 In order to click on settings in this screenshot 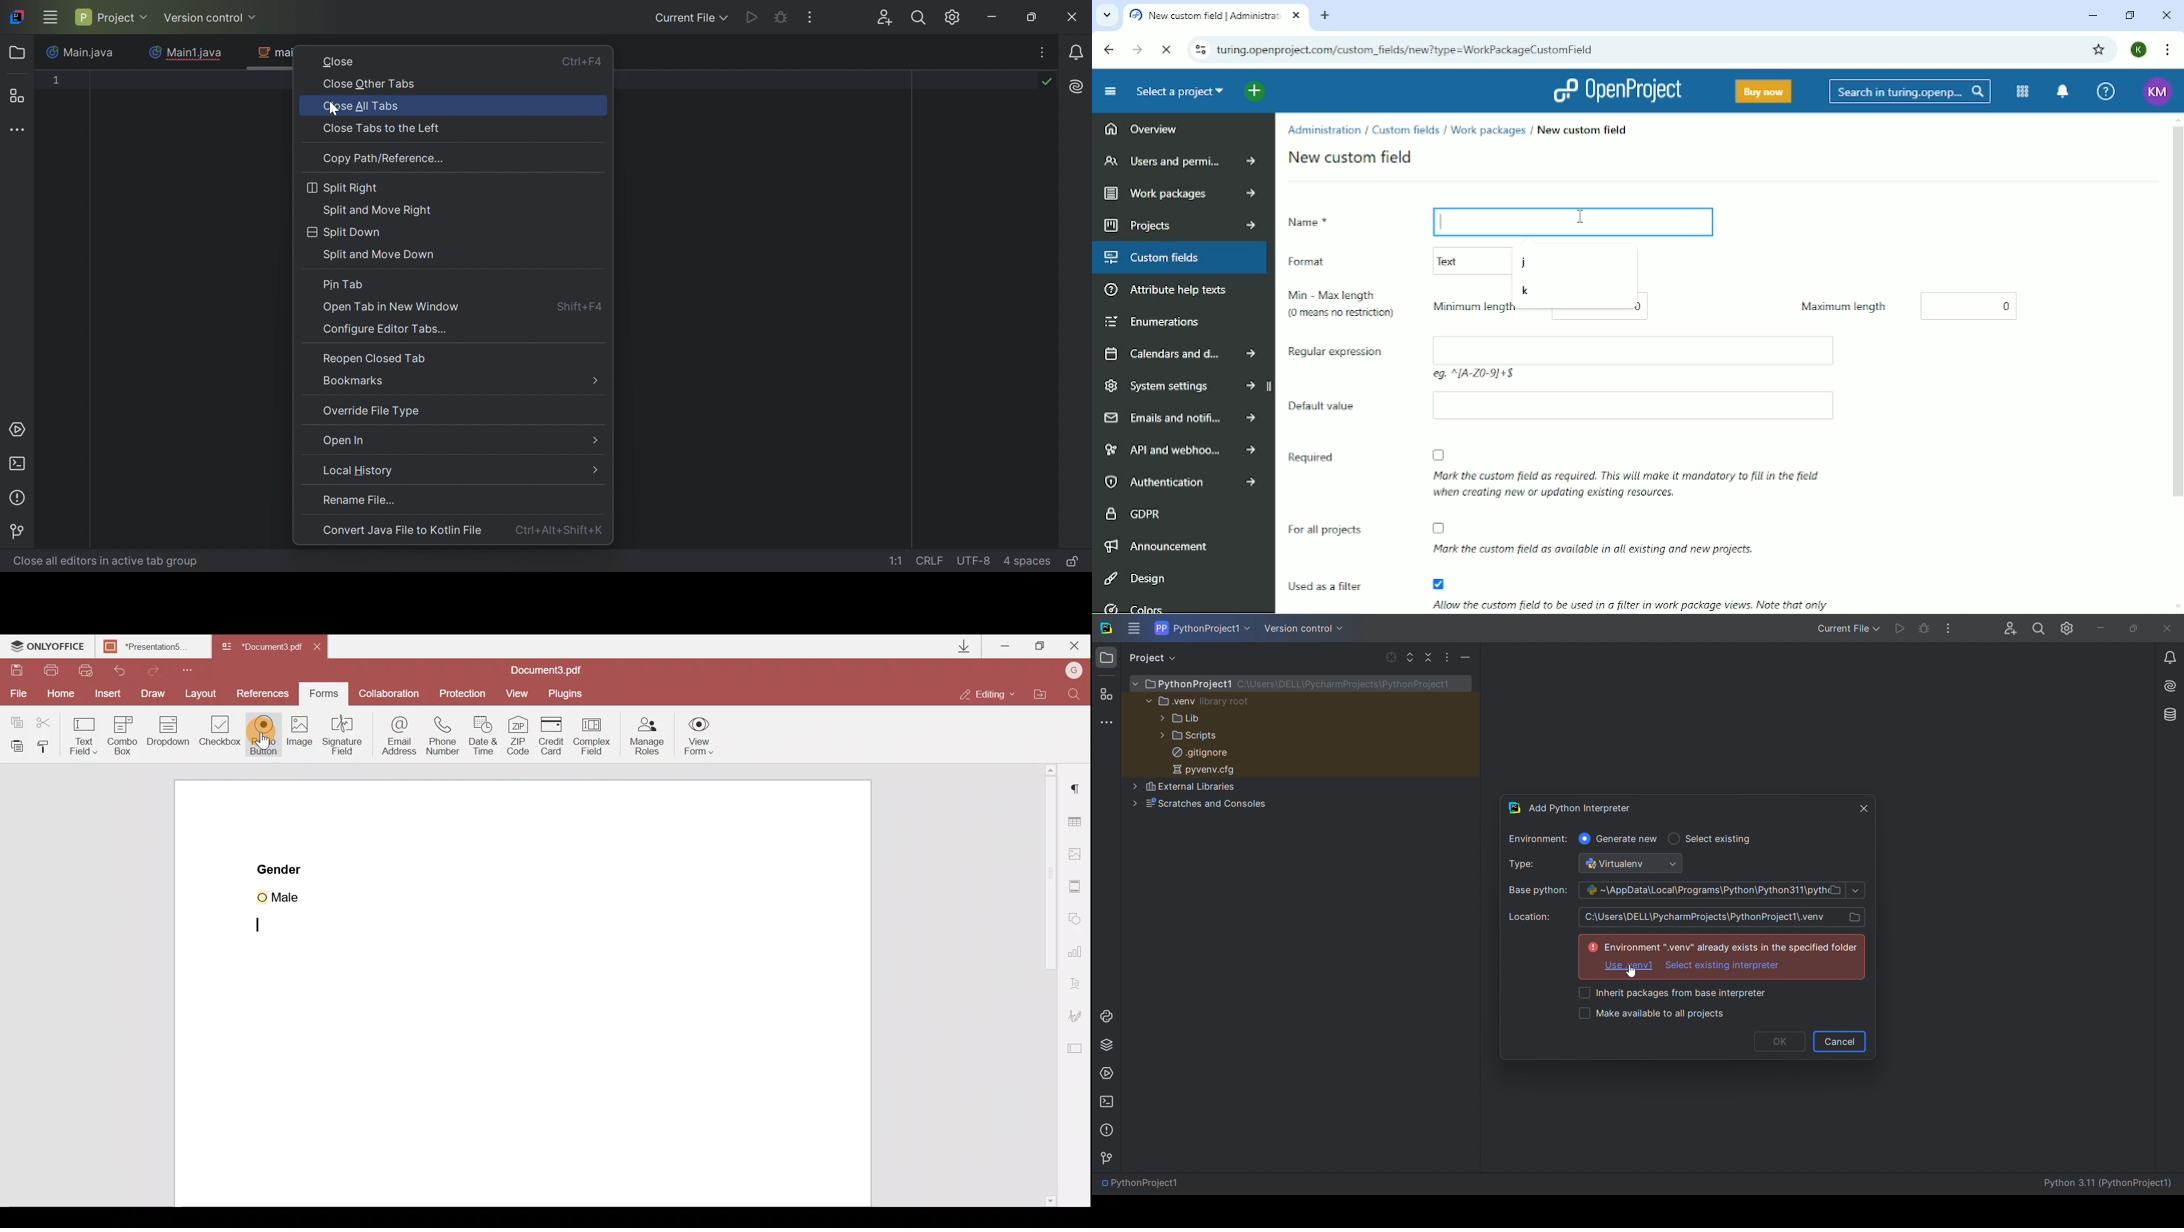, I will do `click(2069, 626)`.